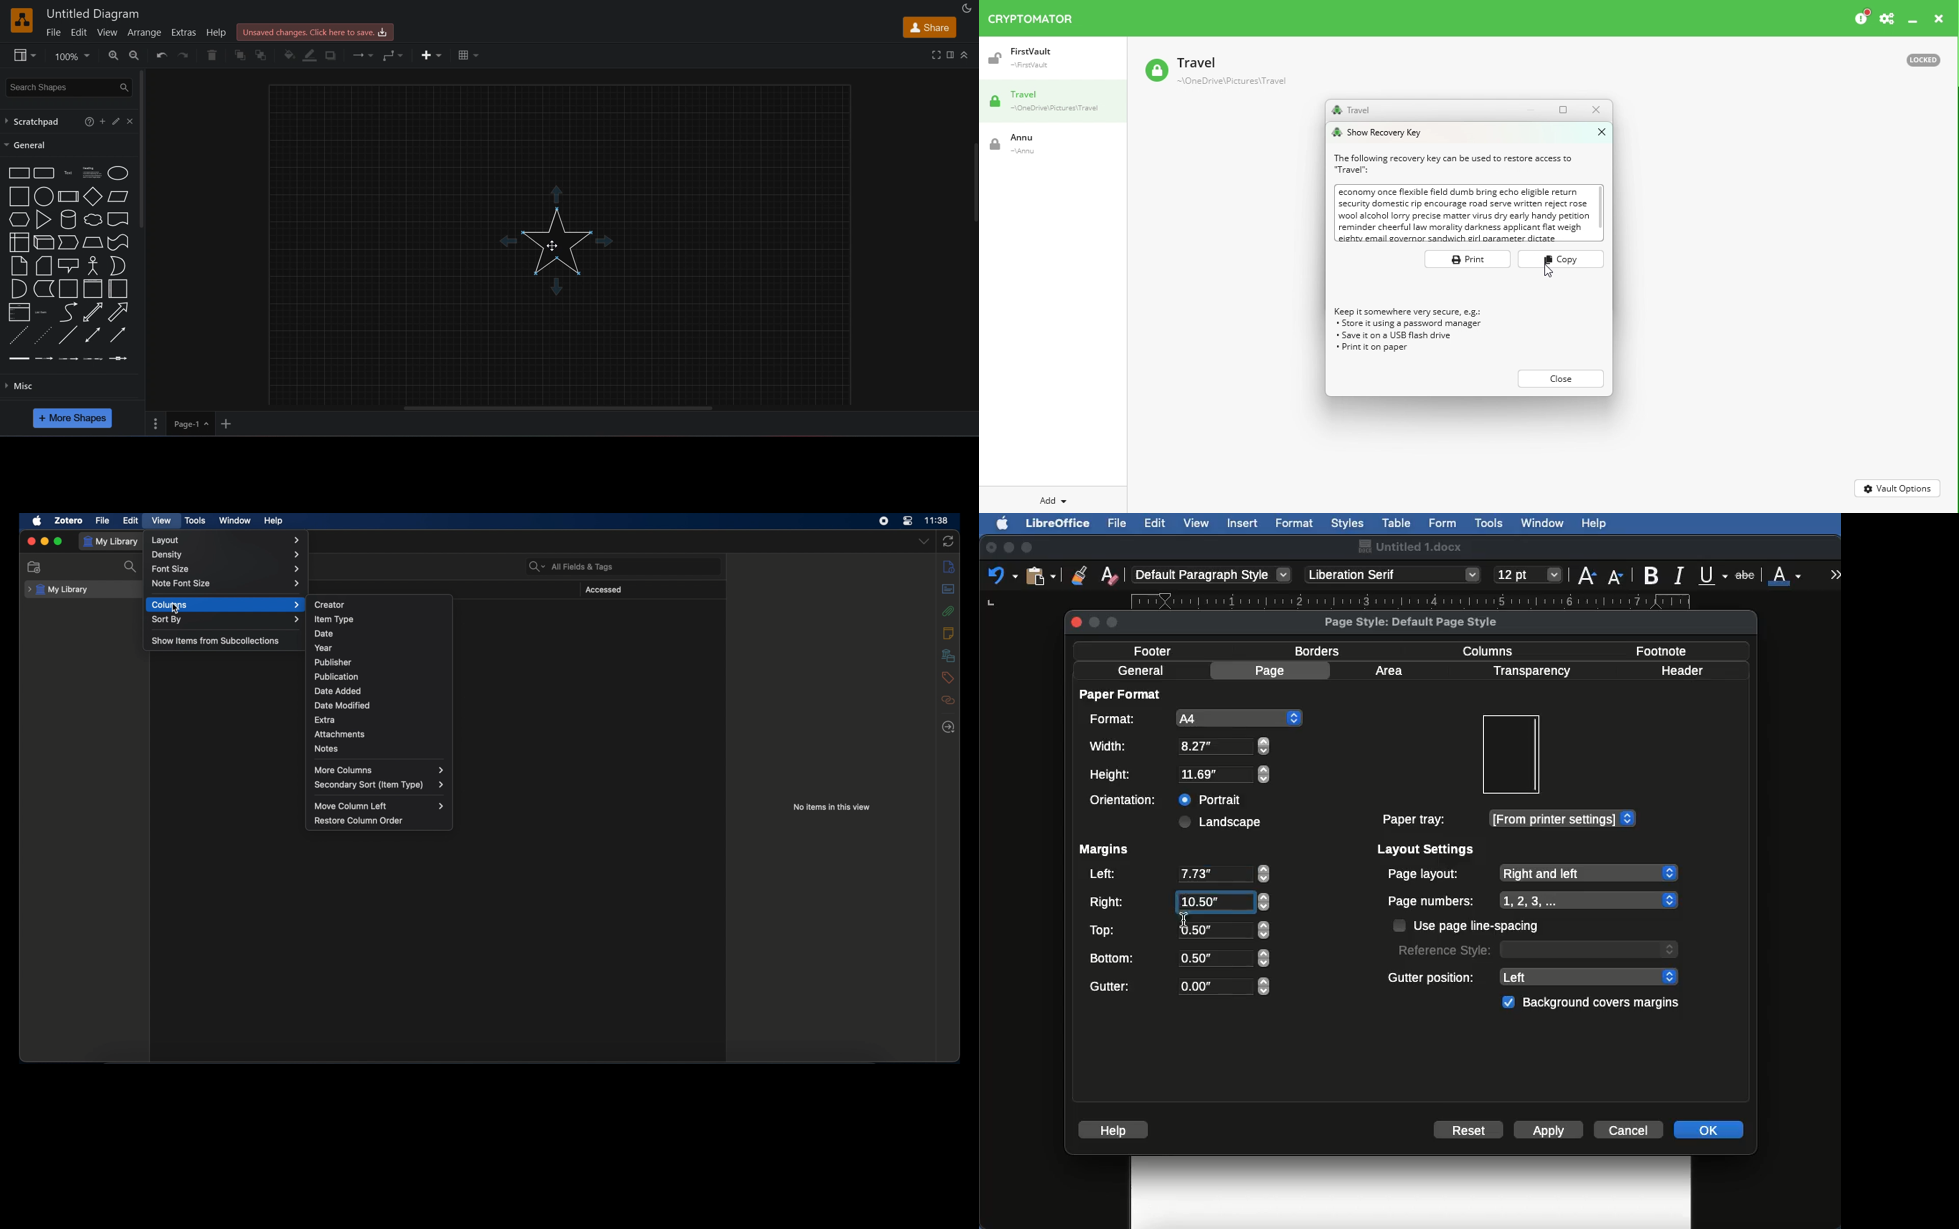  Describe the element at coordinates (118, 198) in the screenshot. I see `parallelogram` at that location.